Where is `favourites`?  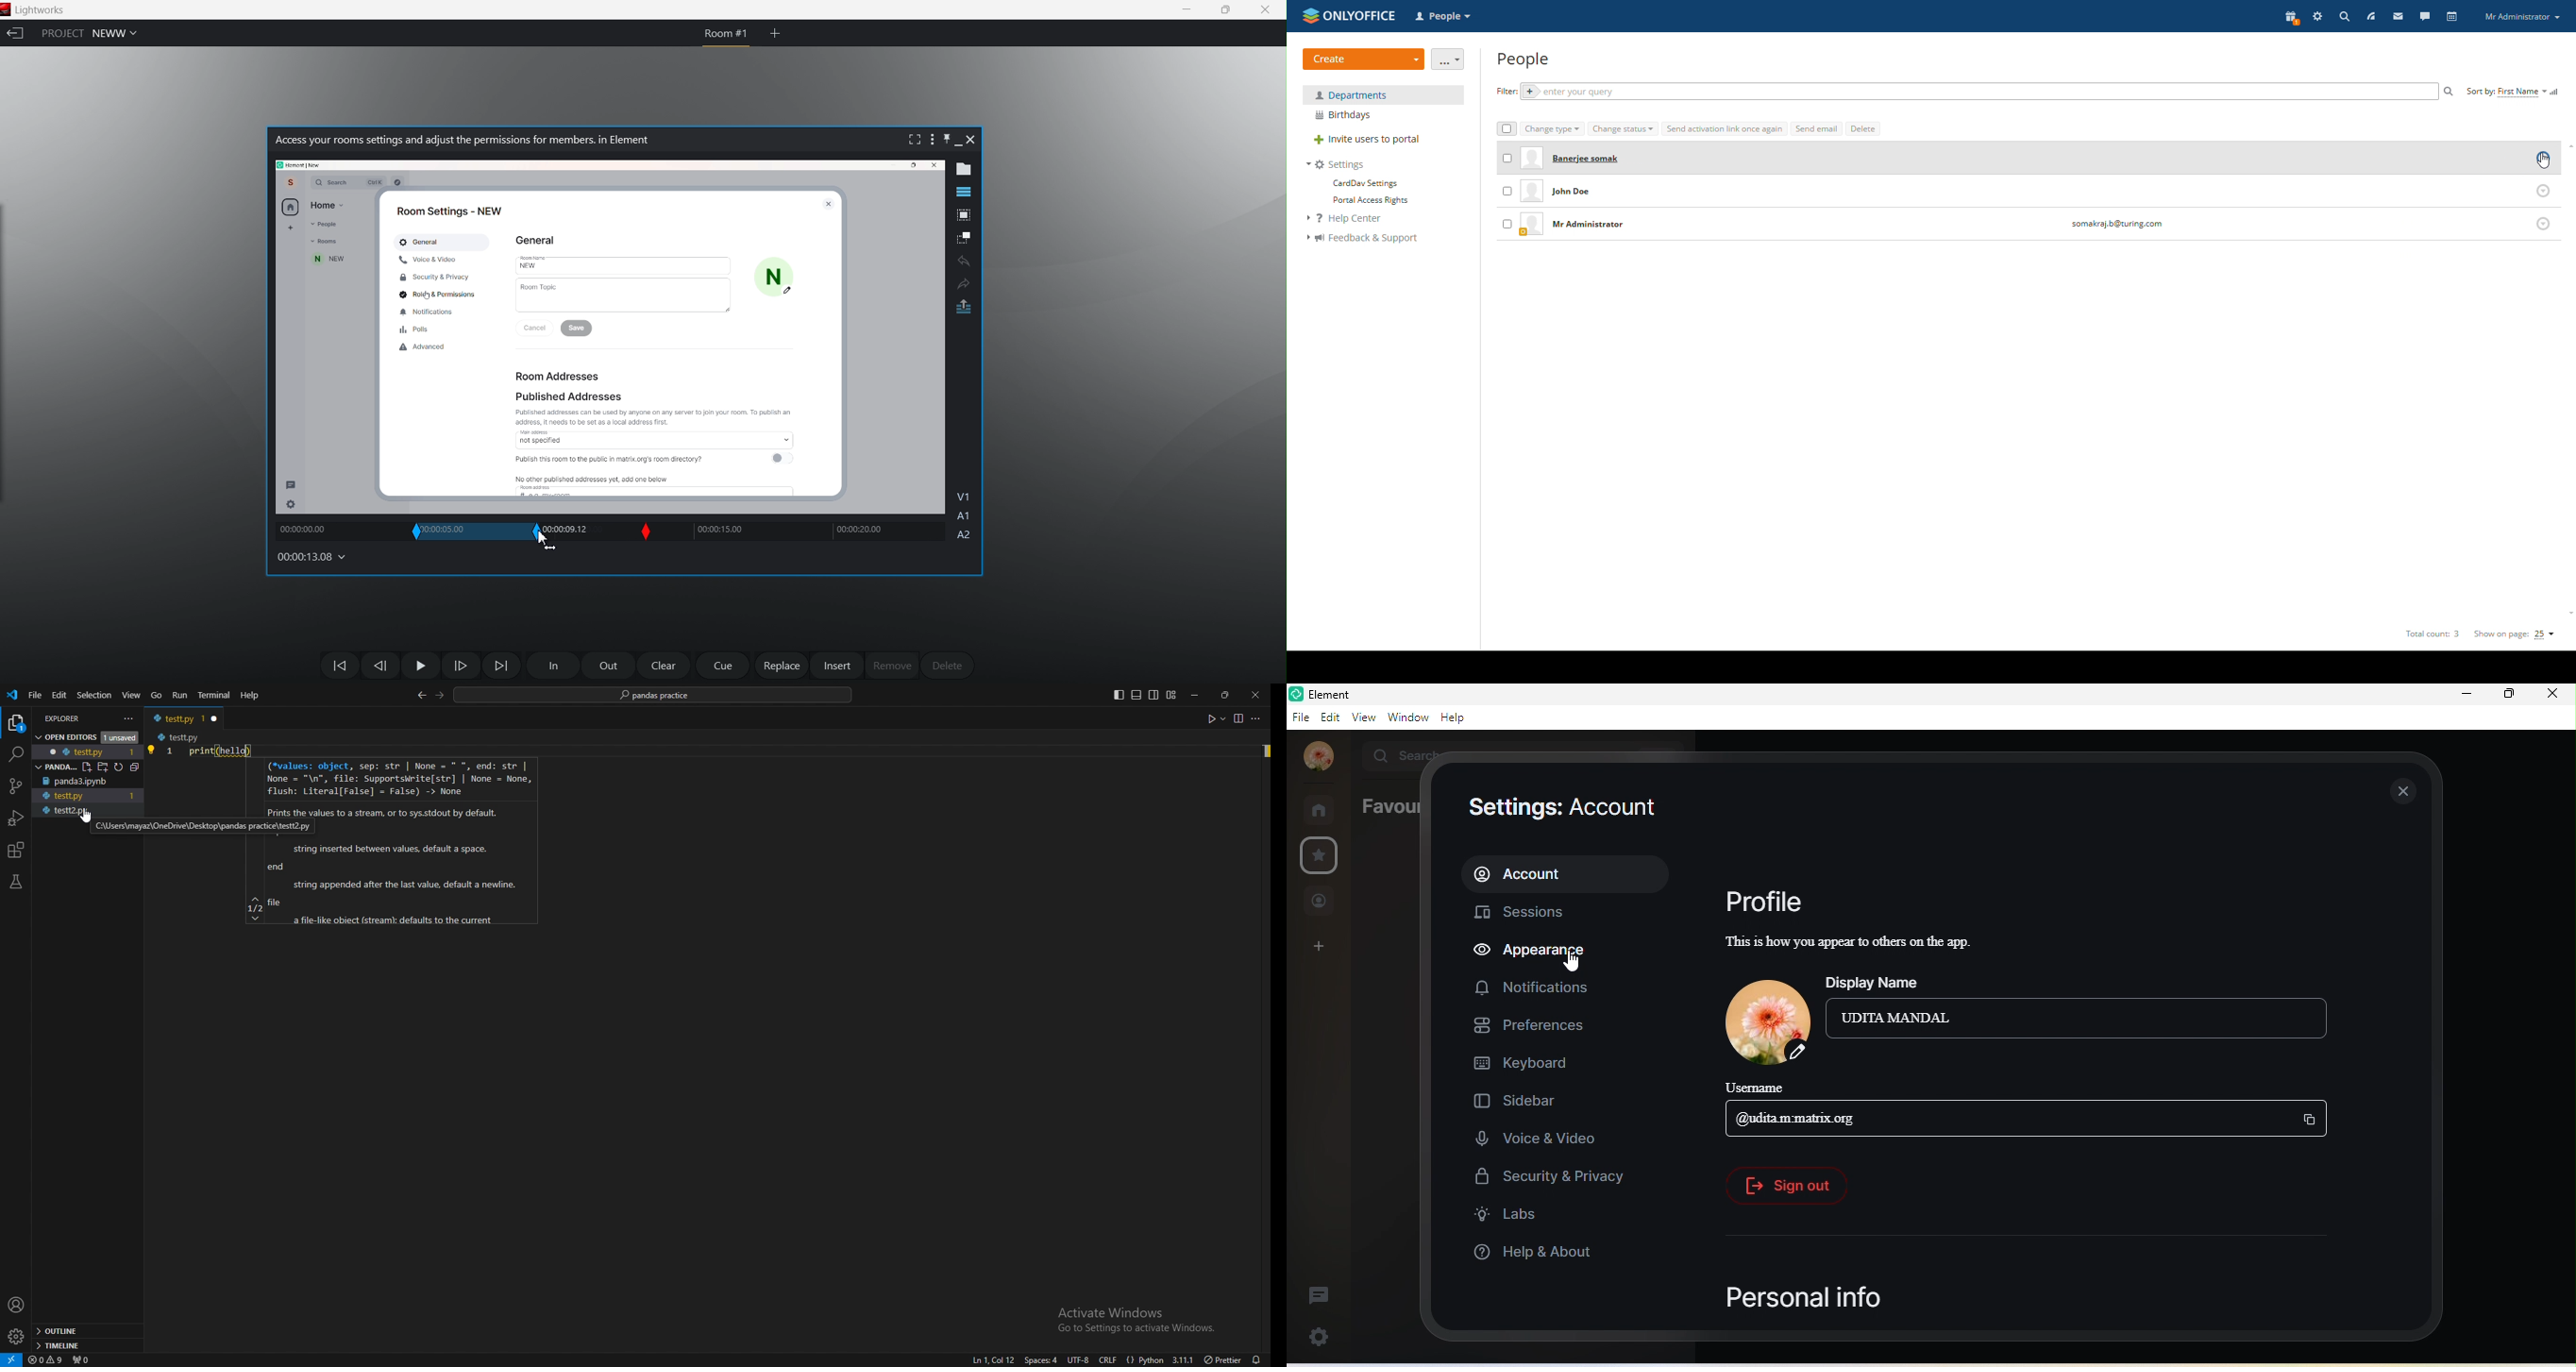
favourites is located at coordinates (1322, 855).